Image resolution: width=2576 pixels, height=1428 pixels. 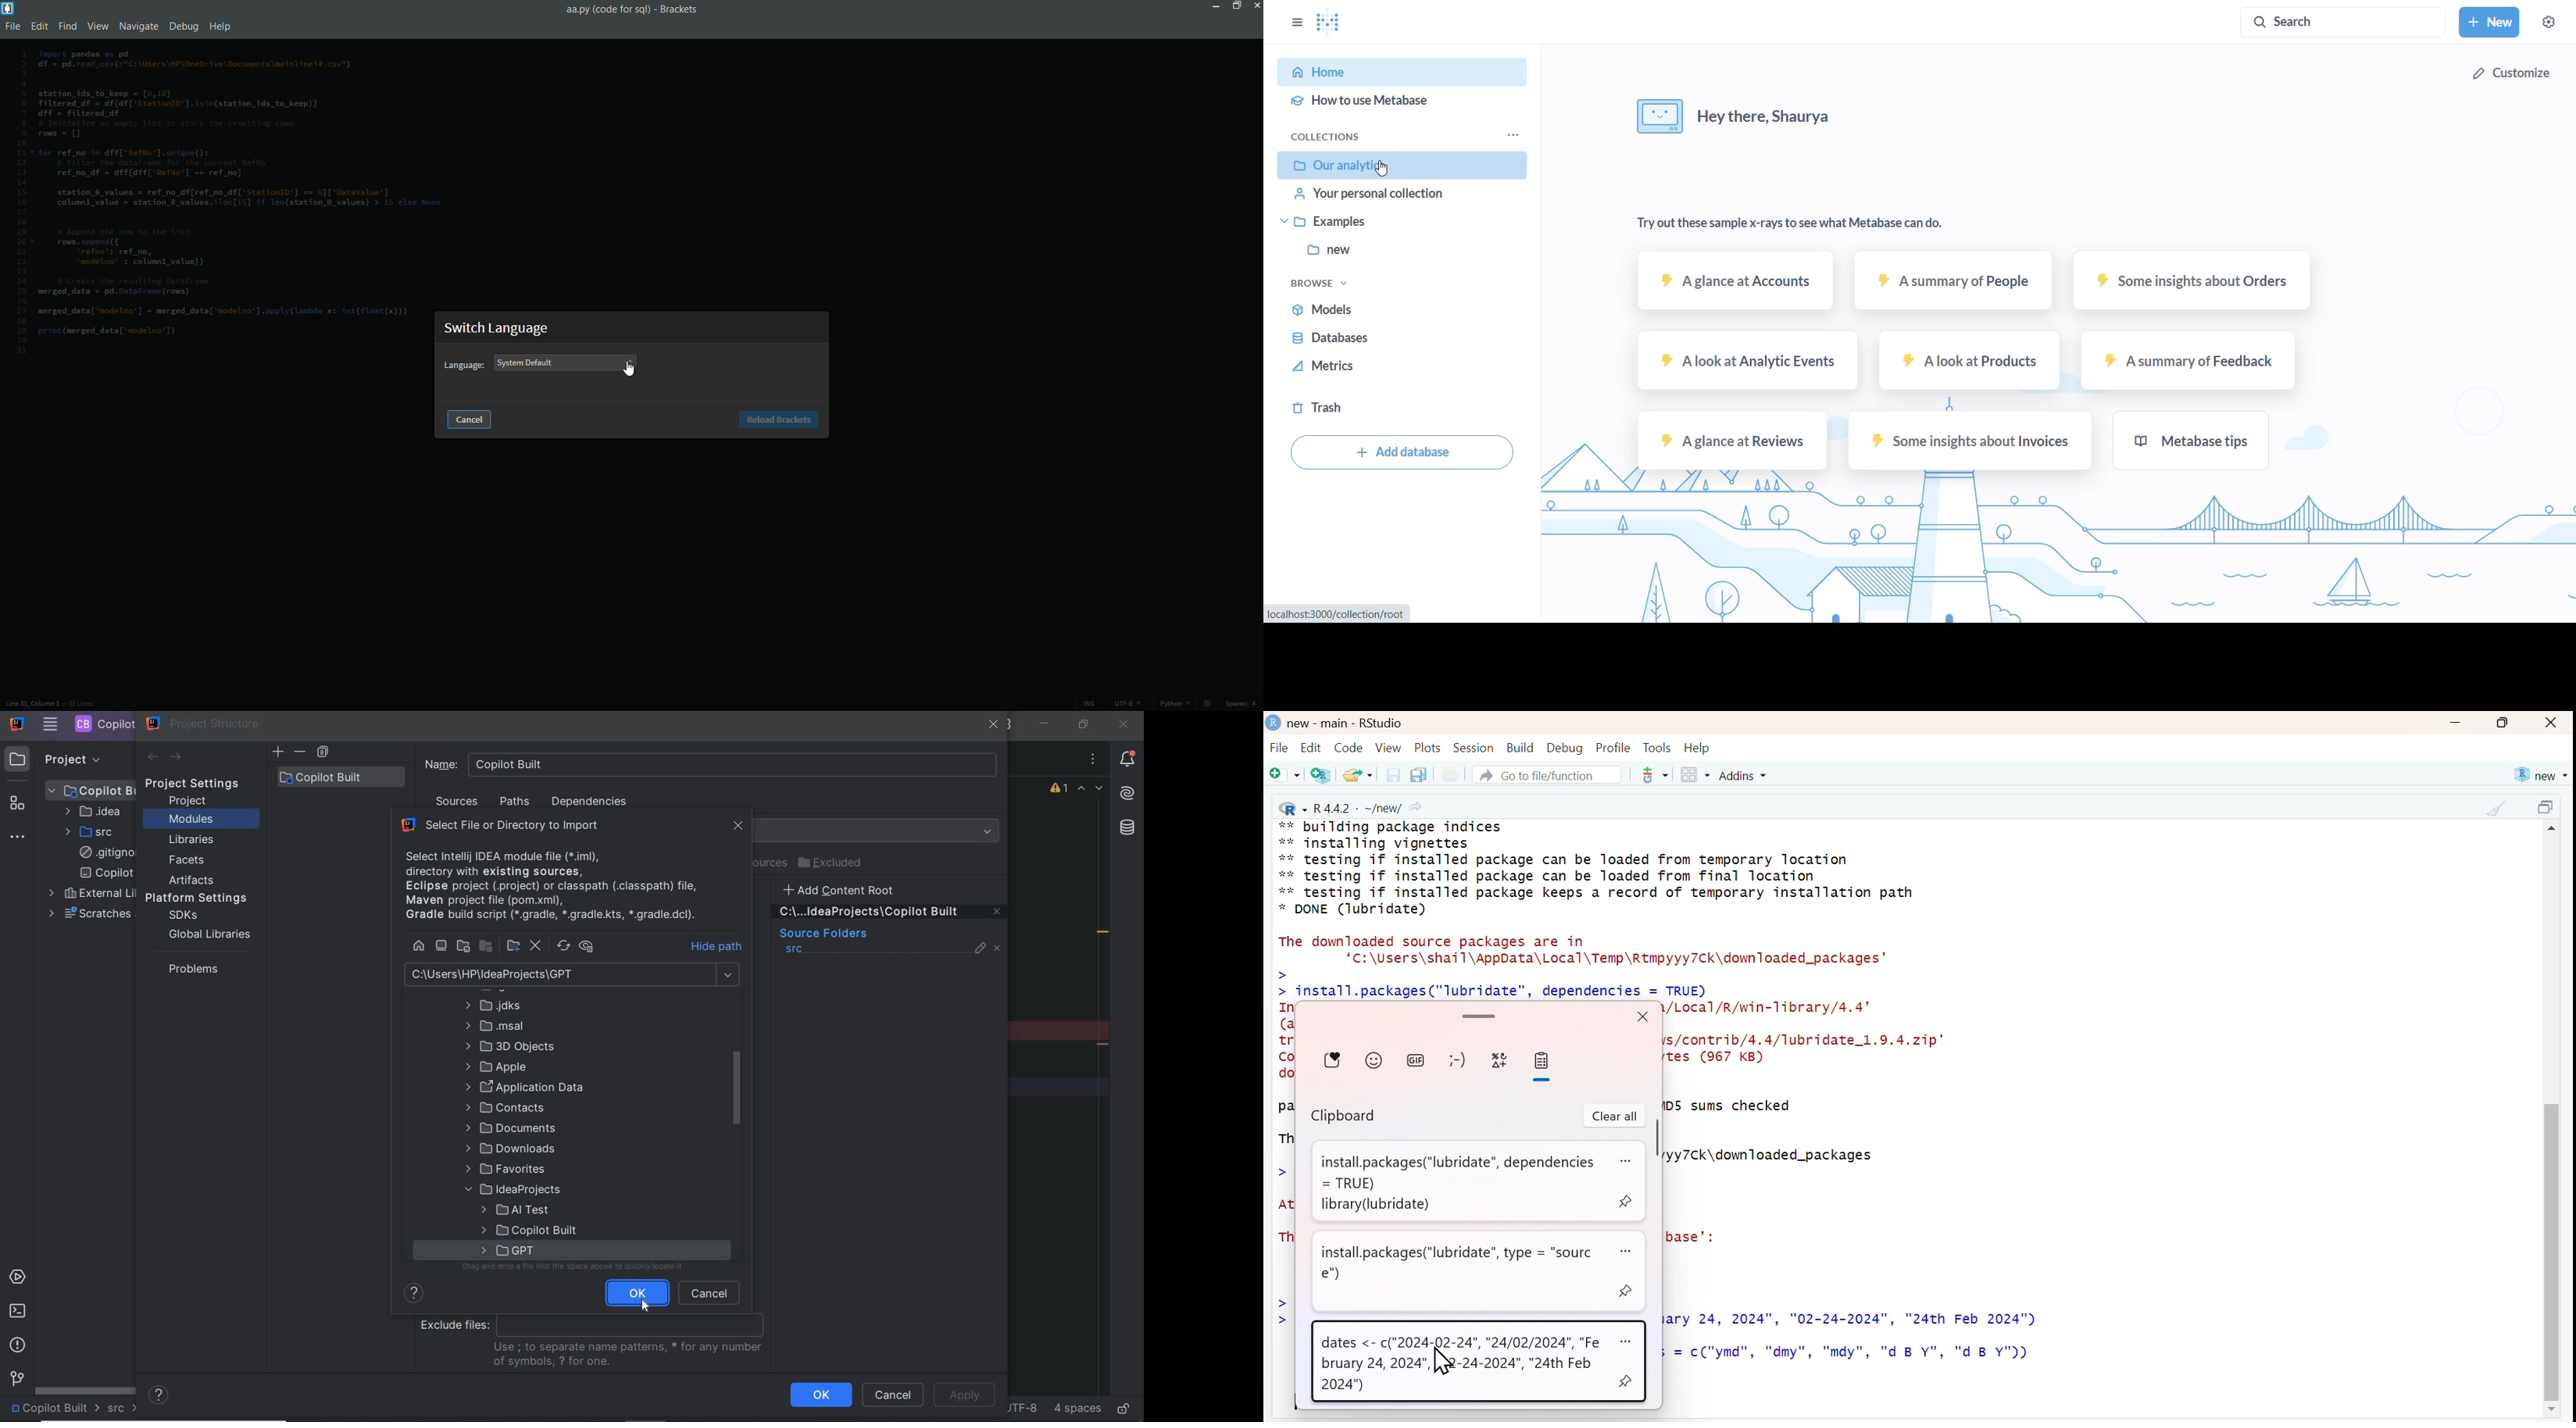 I want to click on close, so click(x=2553, y=723).